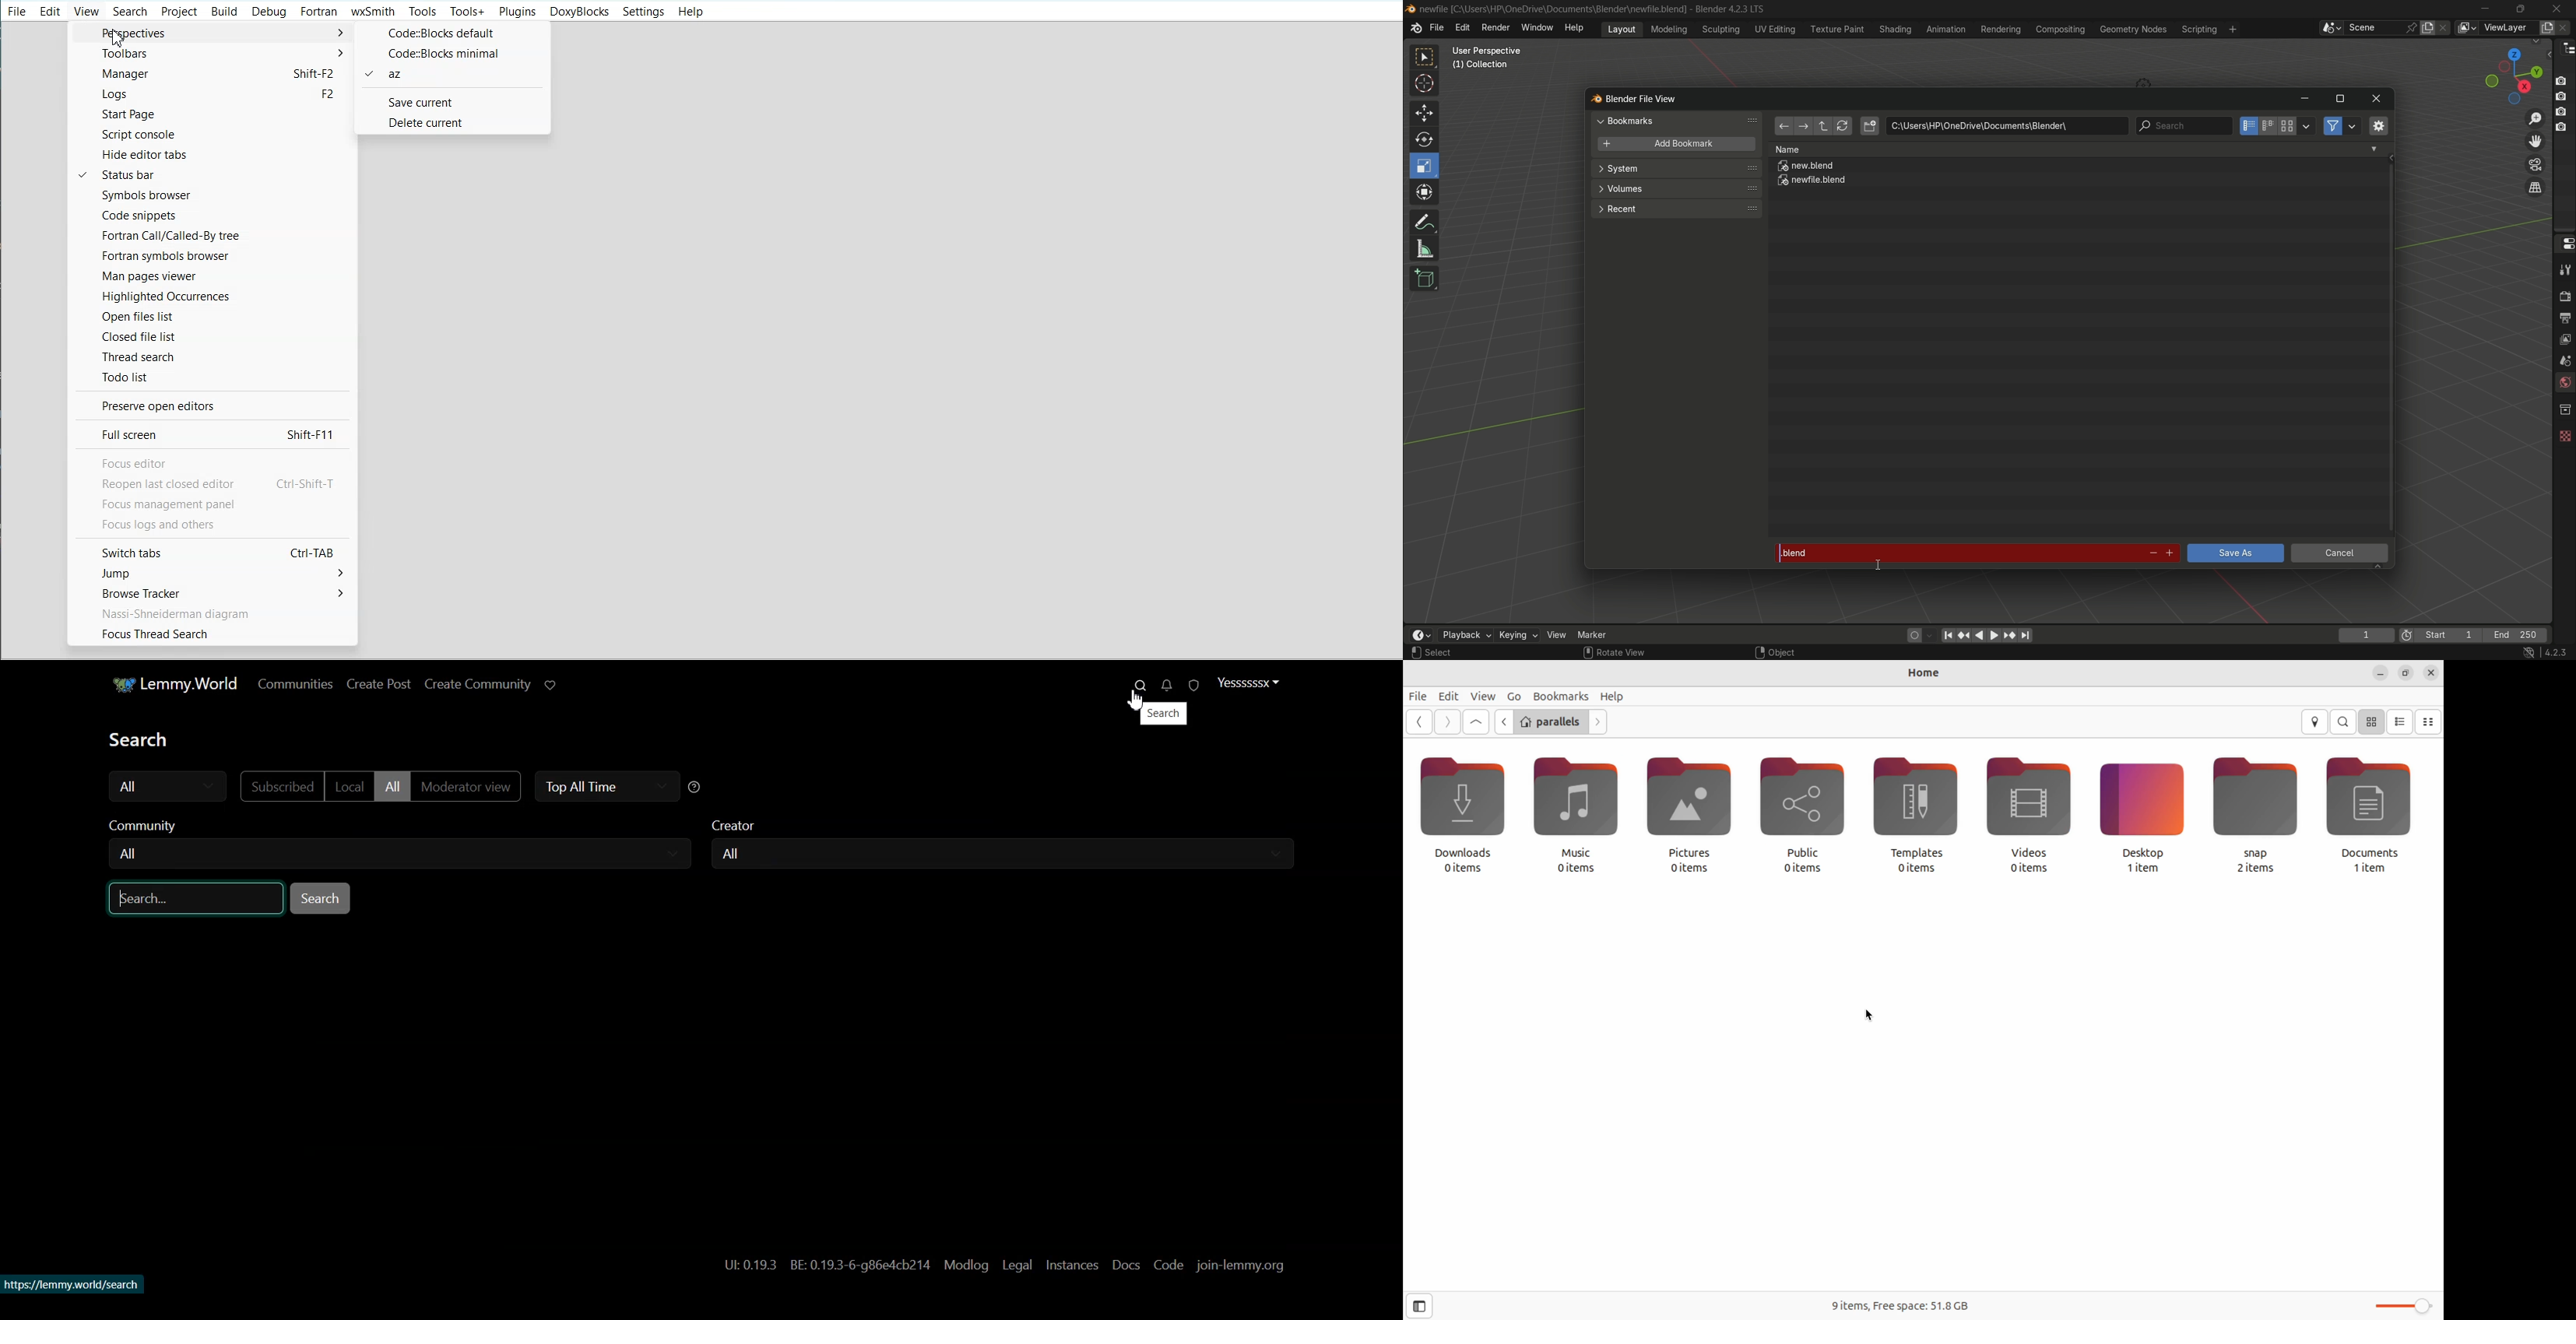  Describe the element at coordinates (212, 377) in the screenshot. I see `Todo list` at that location.